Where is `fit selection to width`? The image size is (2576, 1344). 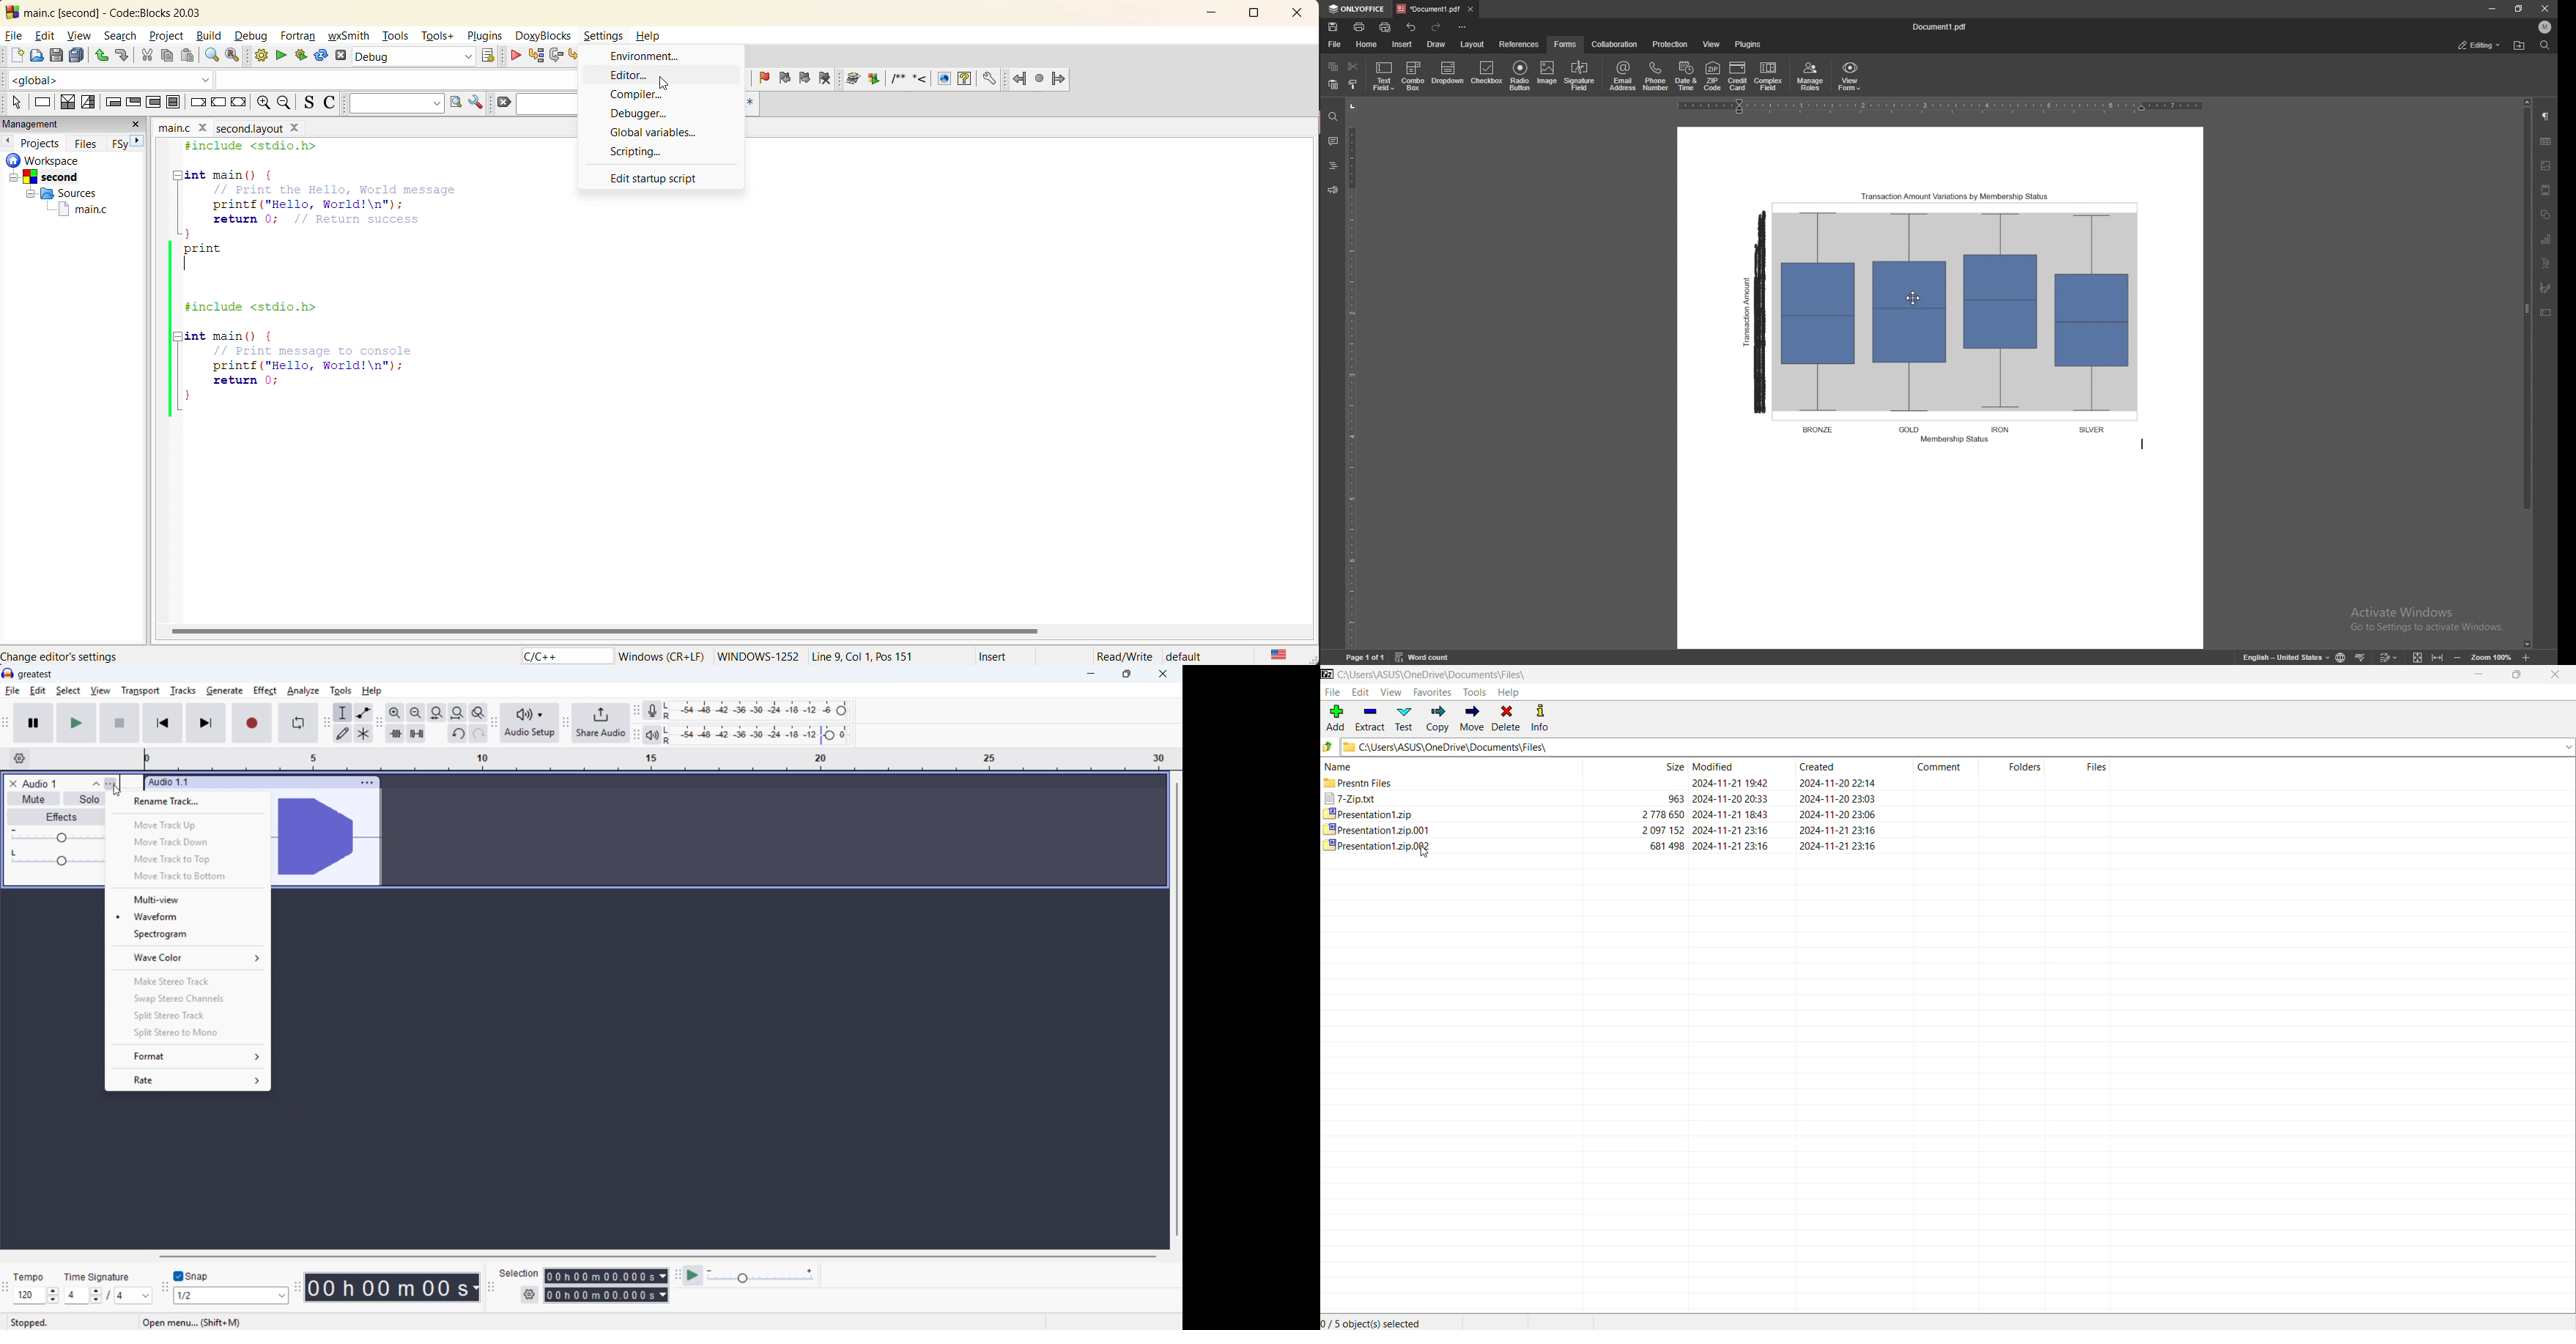
fit selection to width is located at coordinates (416, 712).